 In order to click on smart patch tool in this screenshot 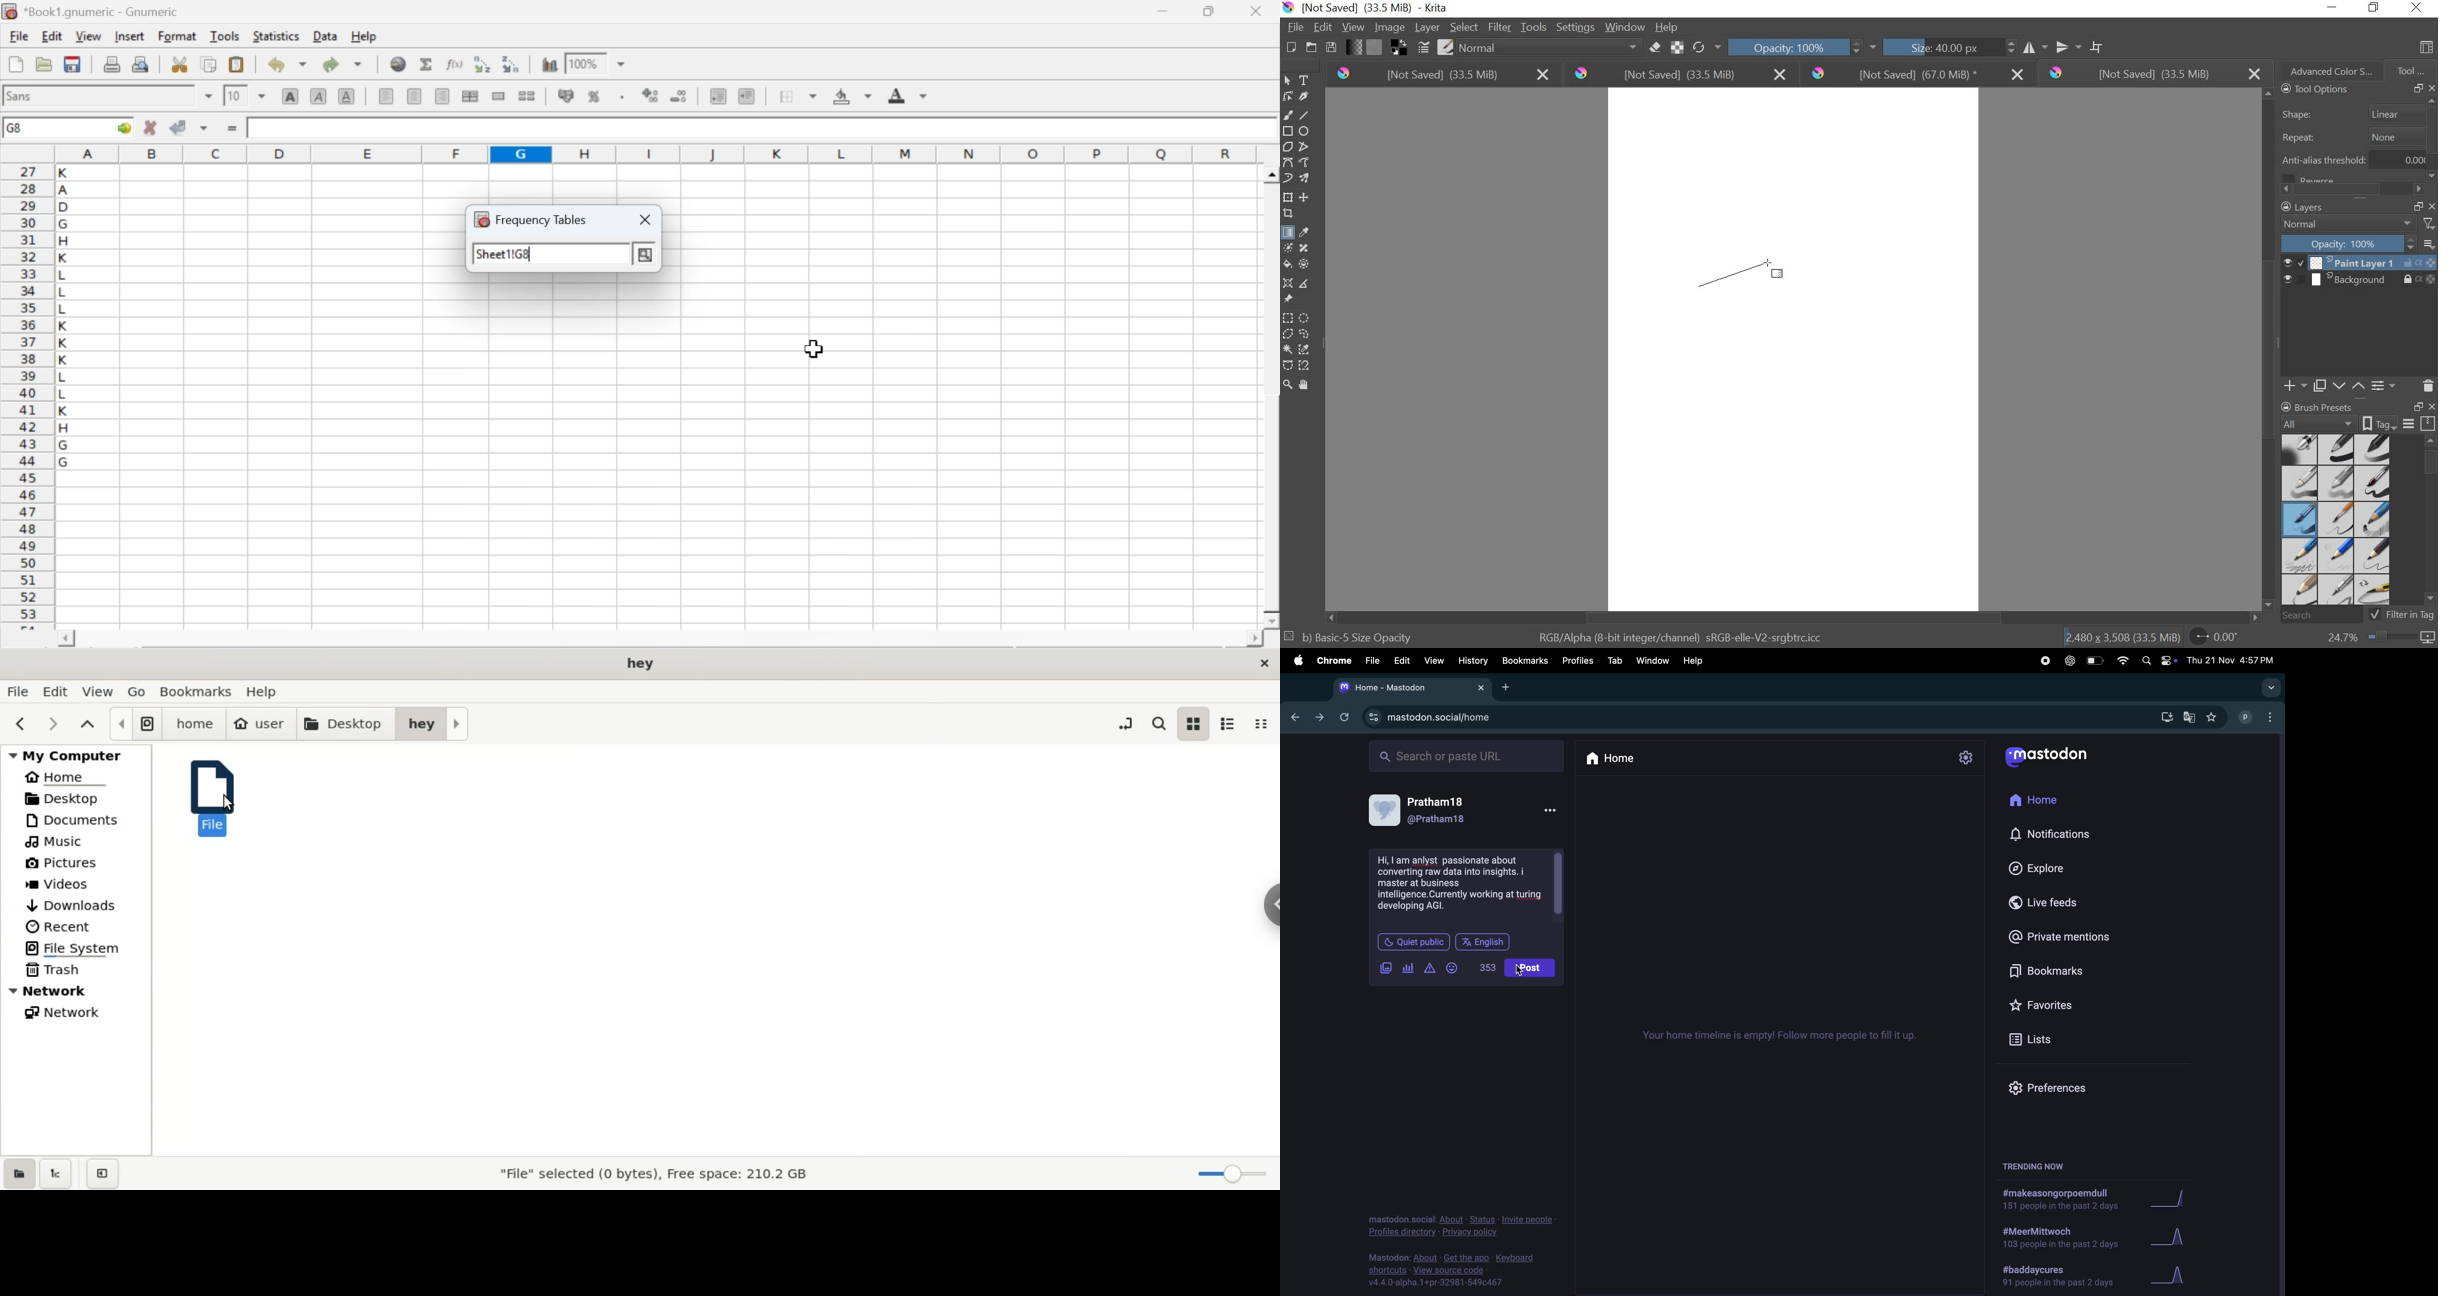, I will do `click(1308, 247)`.